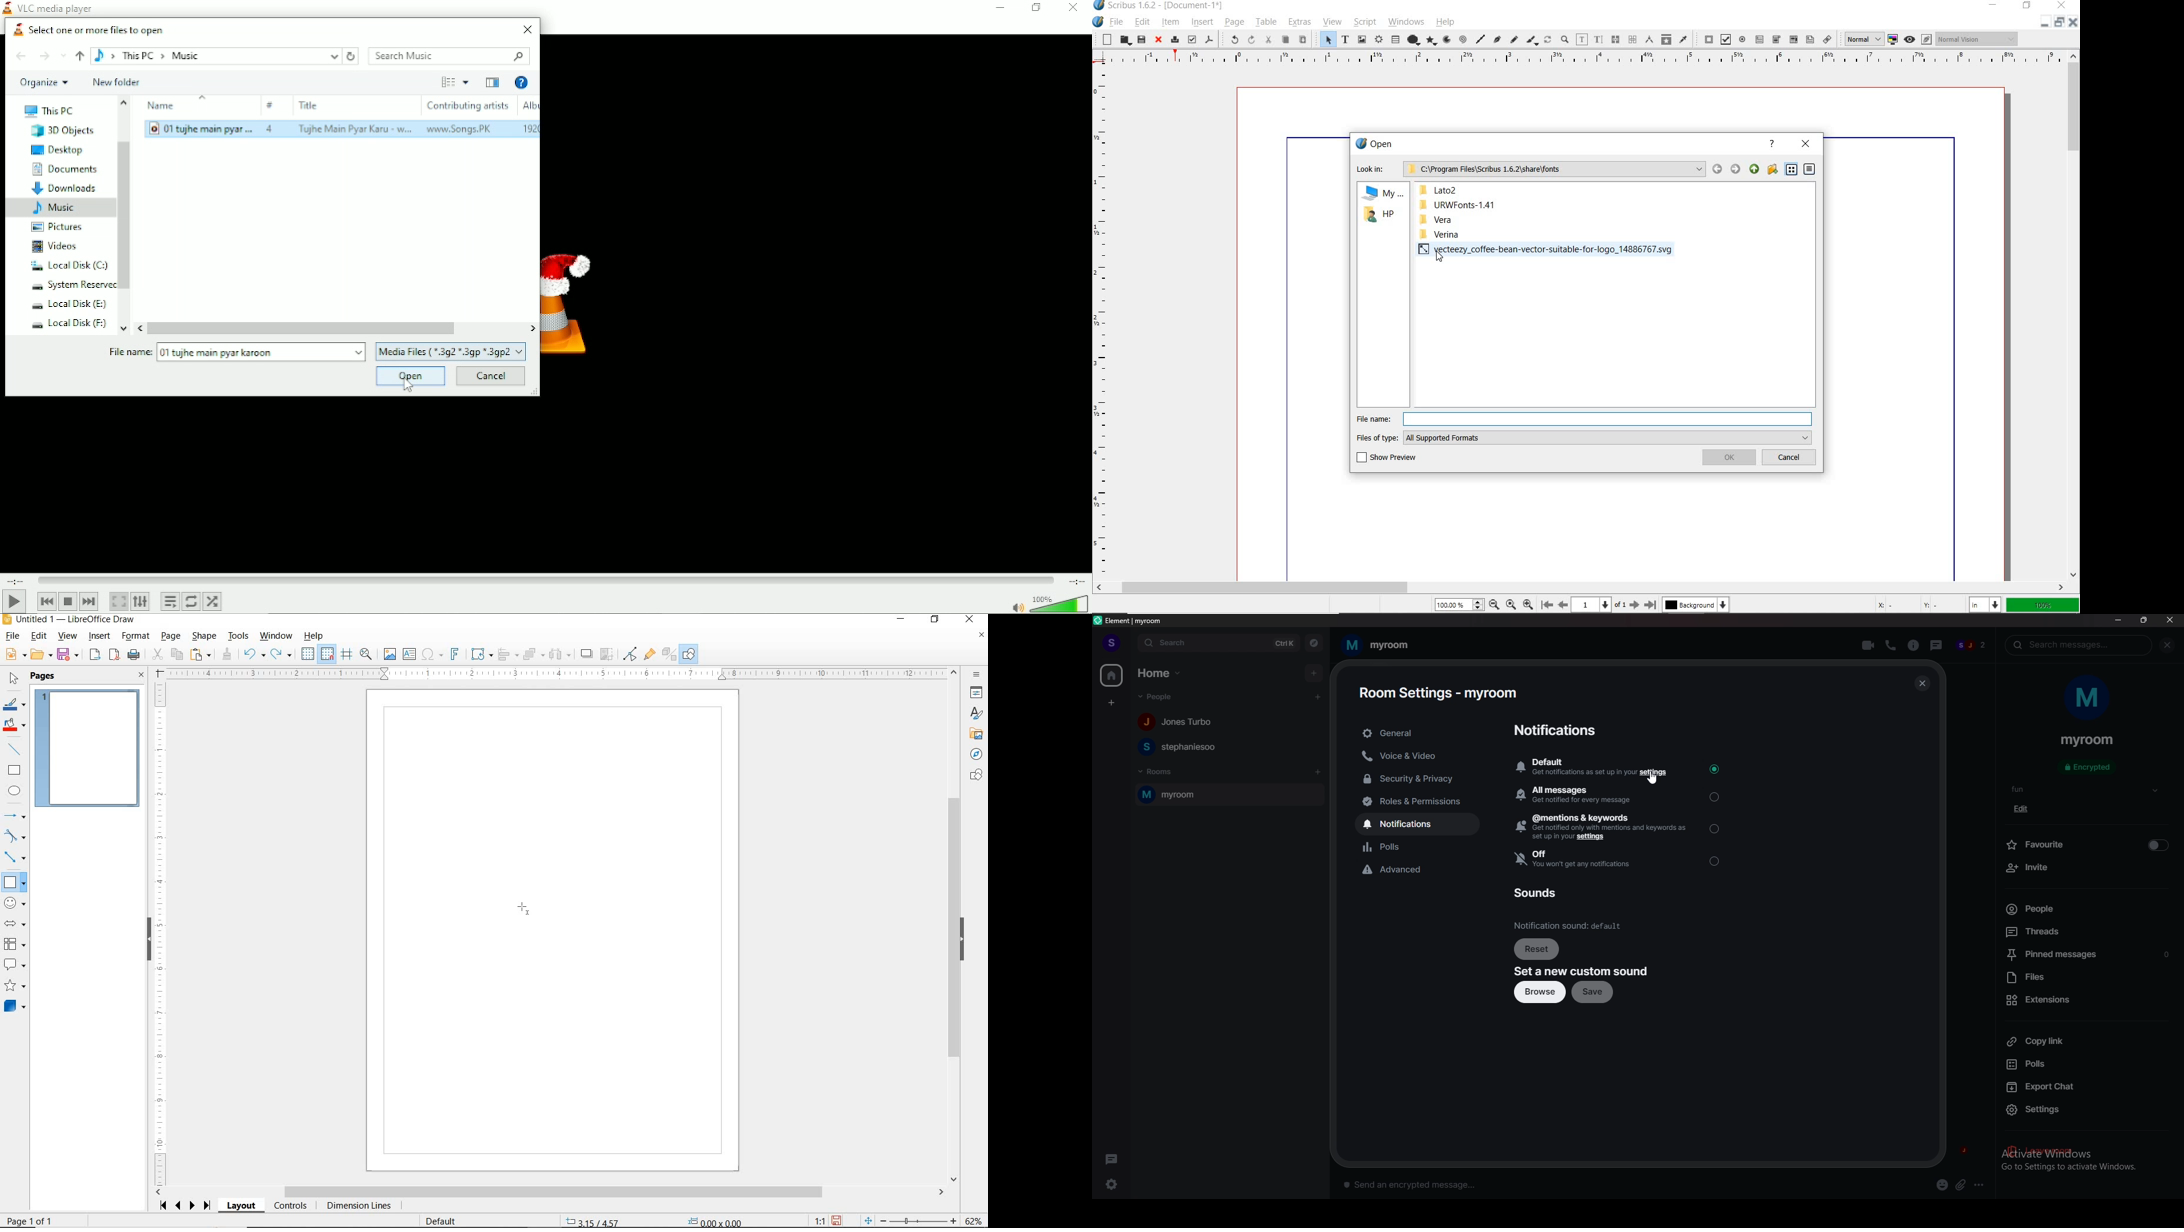  What do you see at coordinates (1124, 39) in the screenshot?
I see `open` at bounding box center [1124, 39].